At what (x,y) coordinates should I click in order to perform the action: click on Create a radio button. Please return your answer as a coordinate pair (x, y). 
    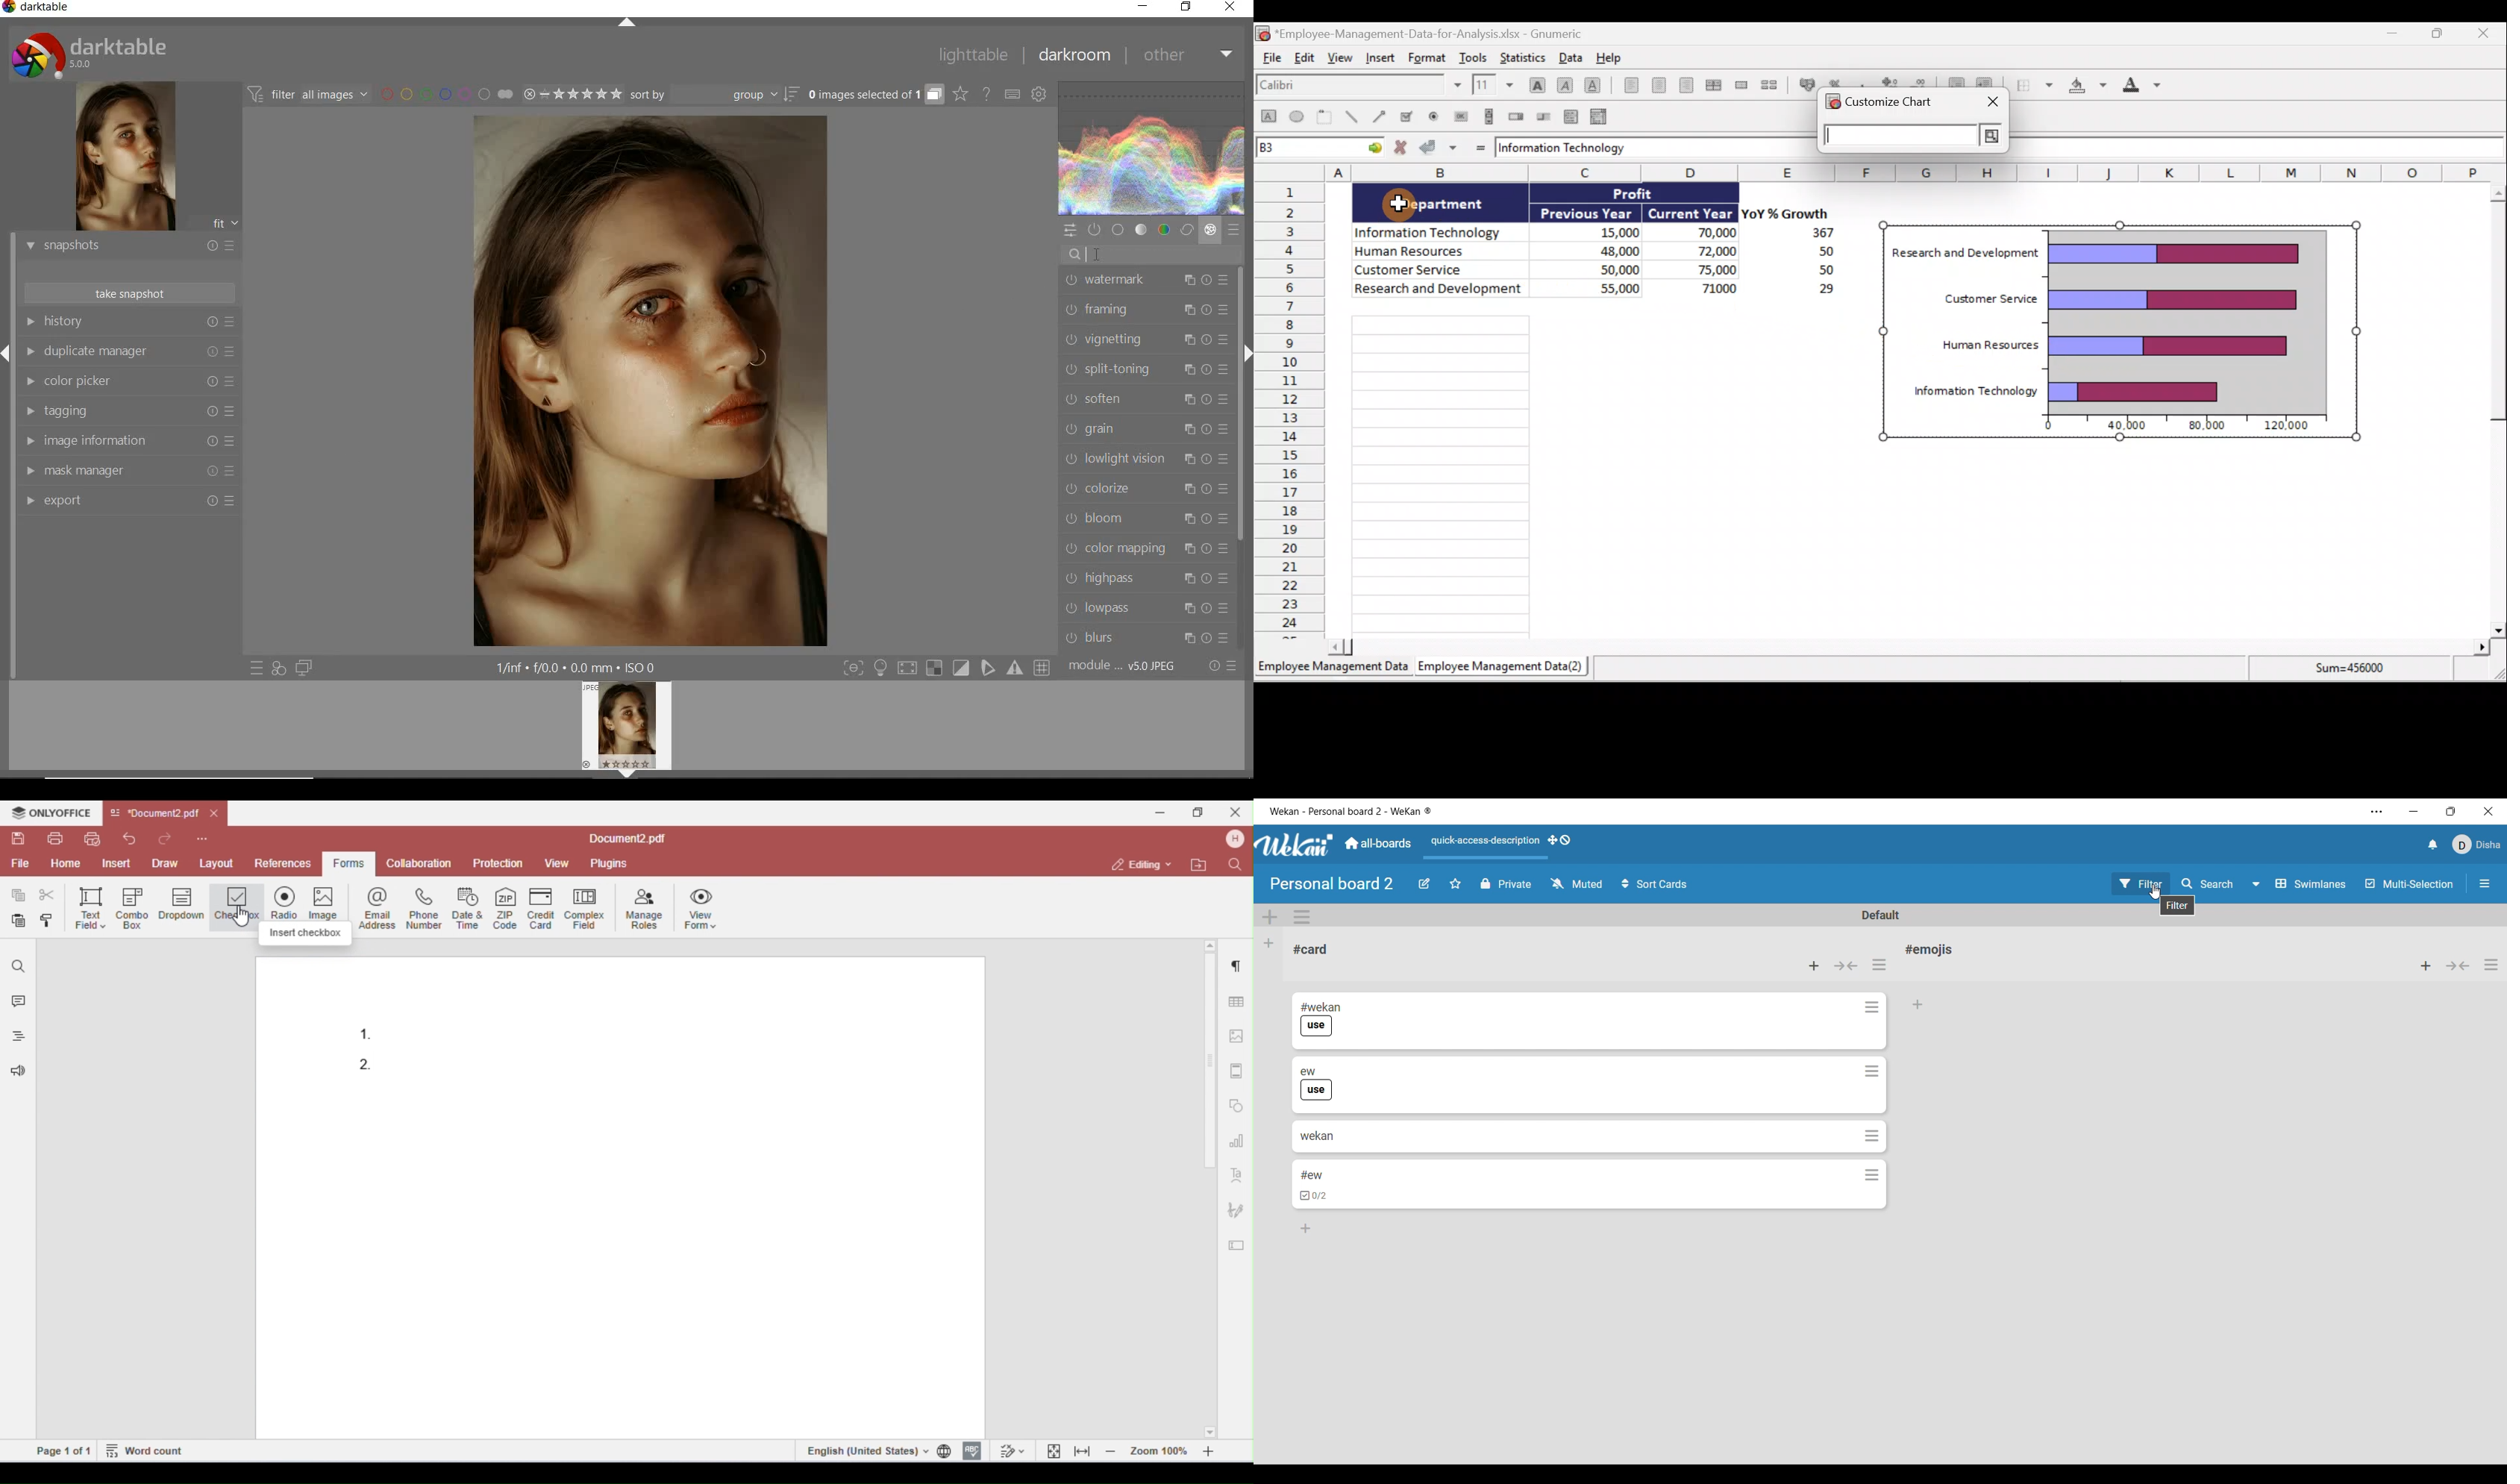
    Looking at the image, I should click on (1436, 116).